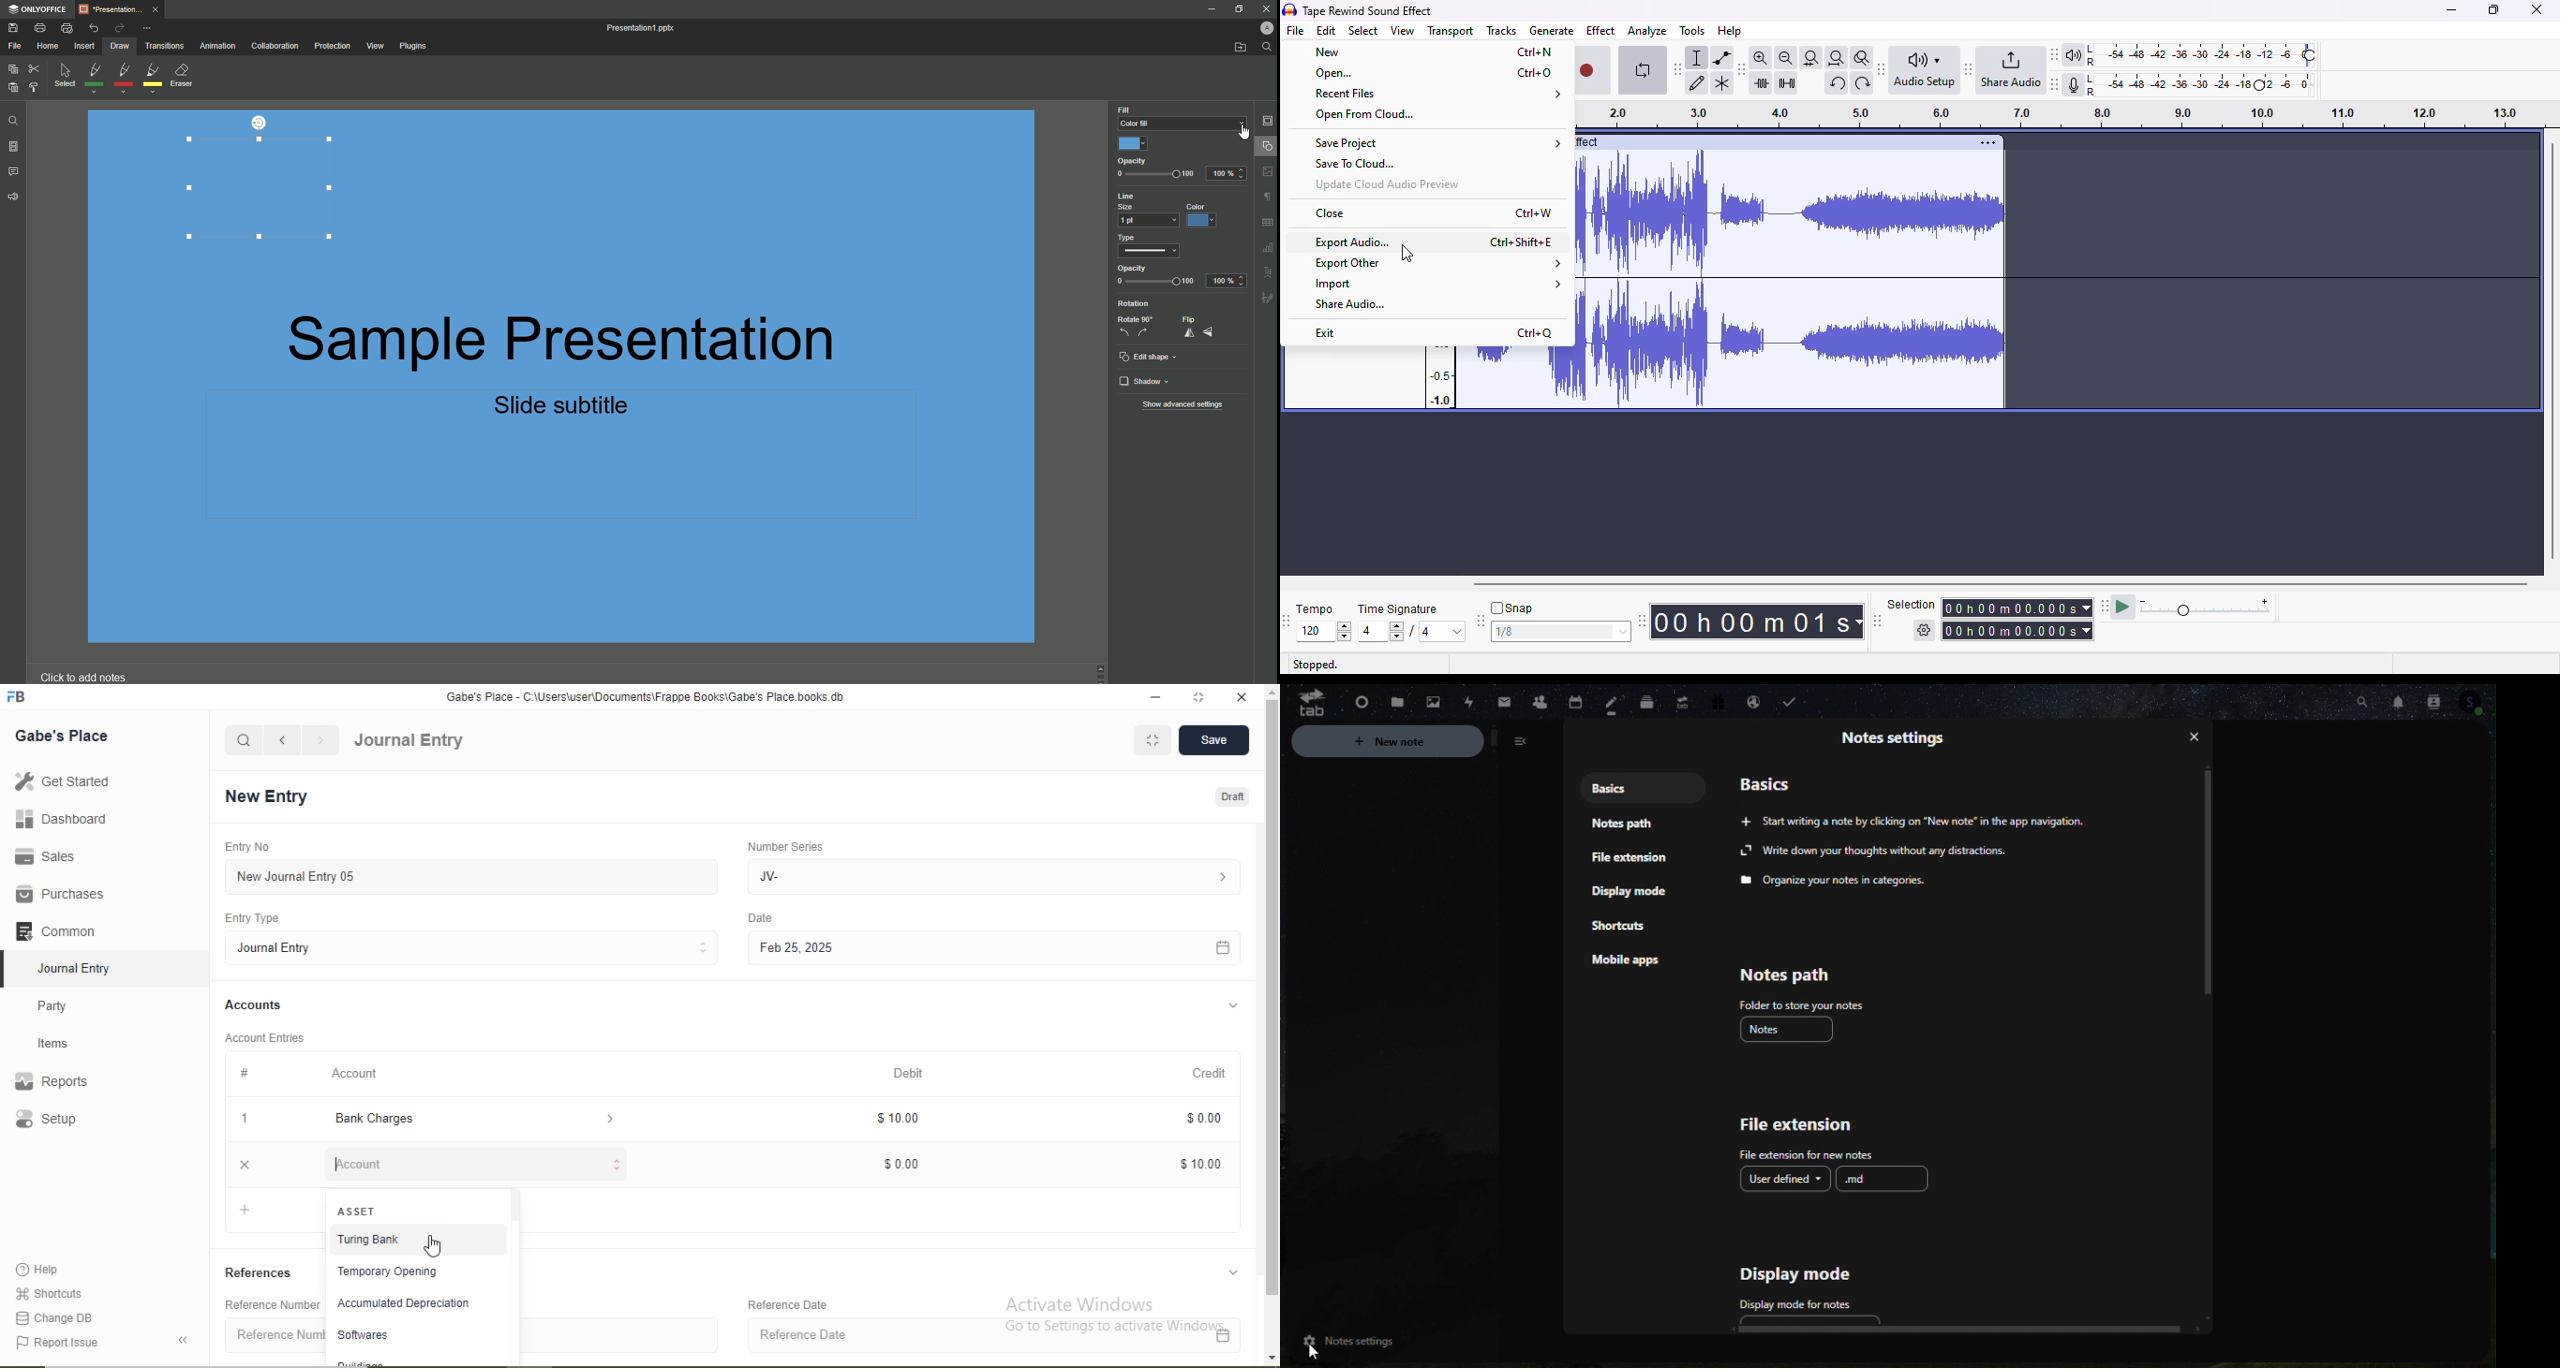 This screenshot has height=1372, width=2576. I want to click on #, so click(246, 1073).